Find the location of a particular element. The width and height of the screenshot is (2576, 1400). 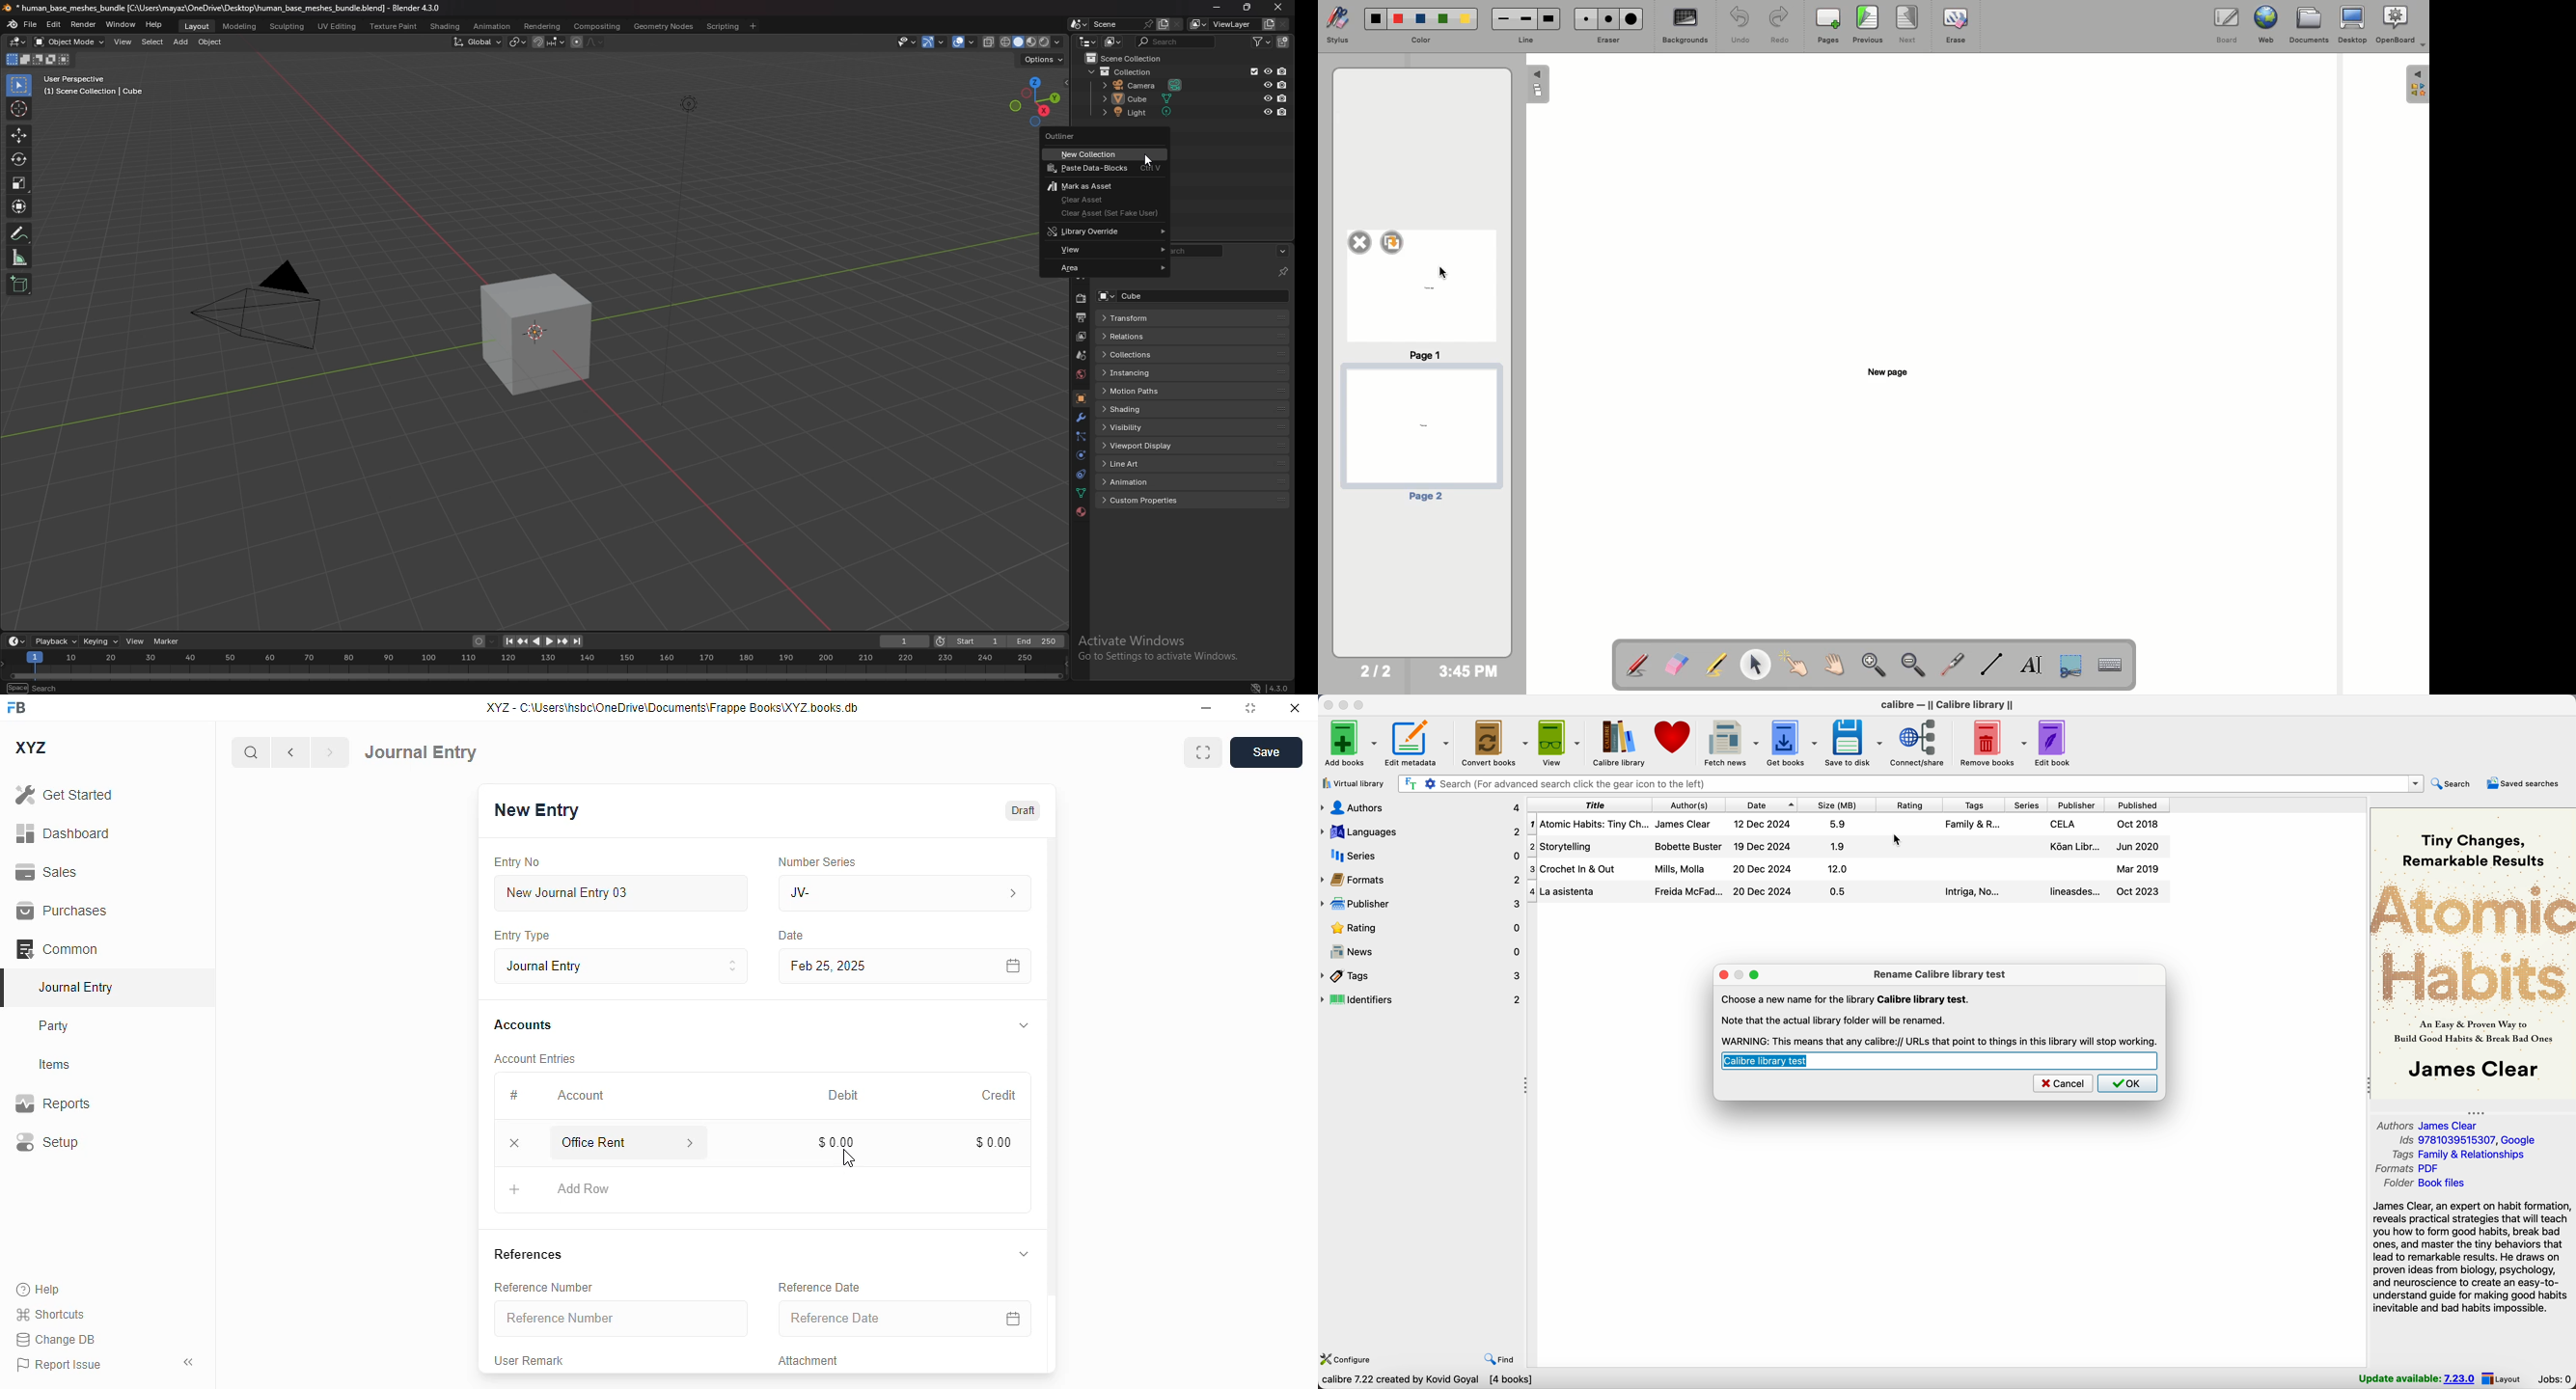

dashboard is located at coordinates (64, 833).